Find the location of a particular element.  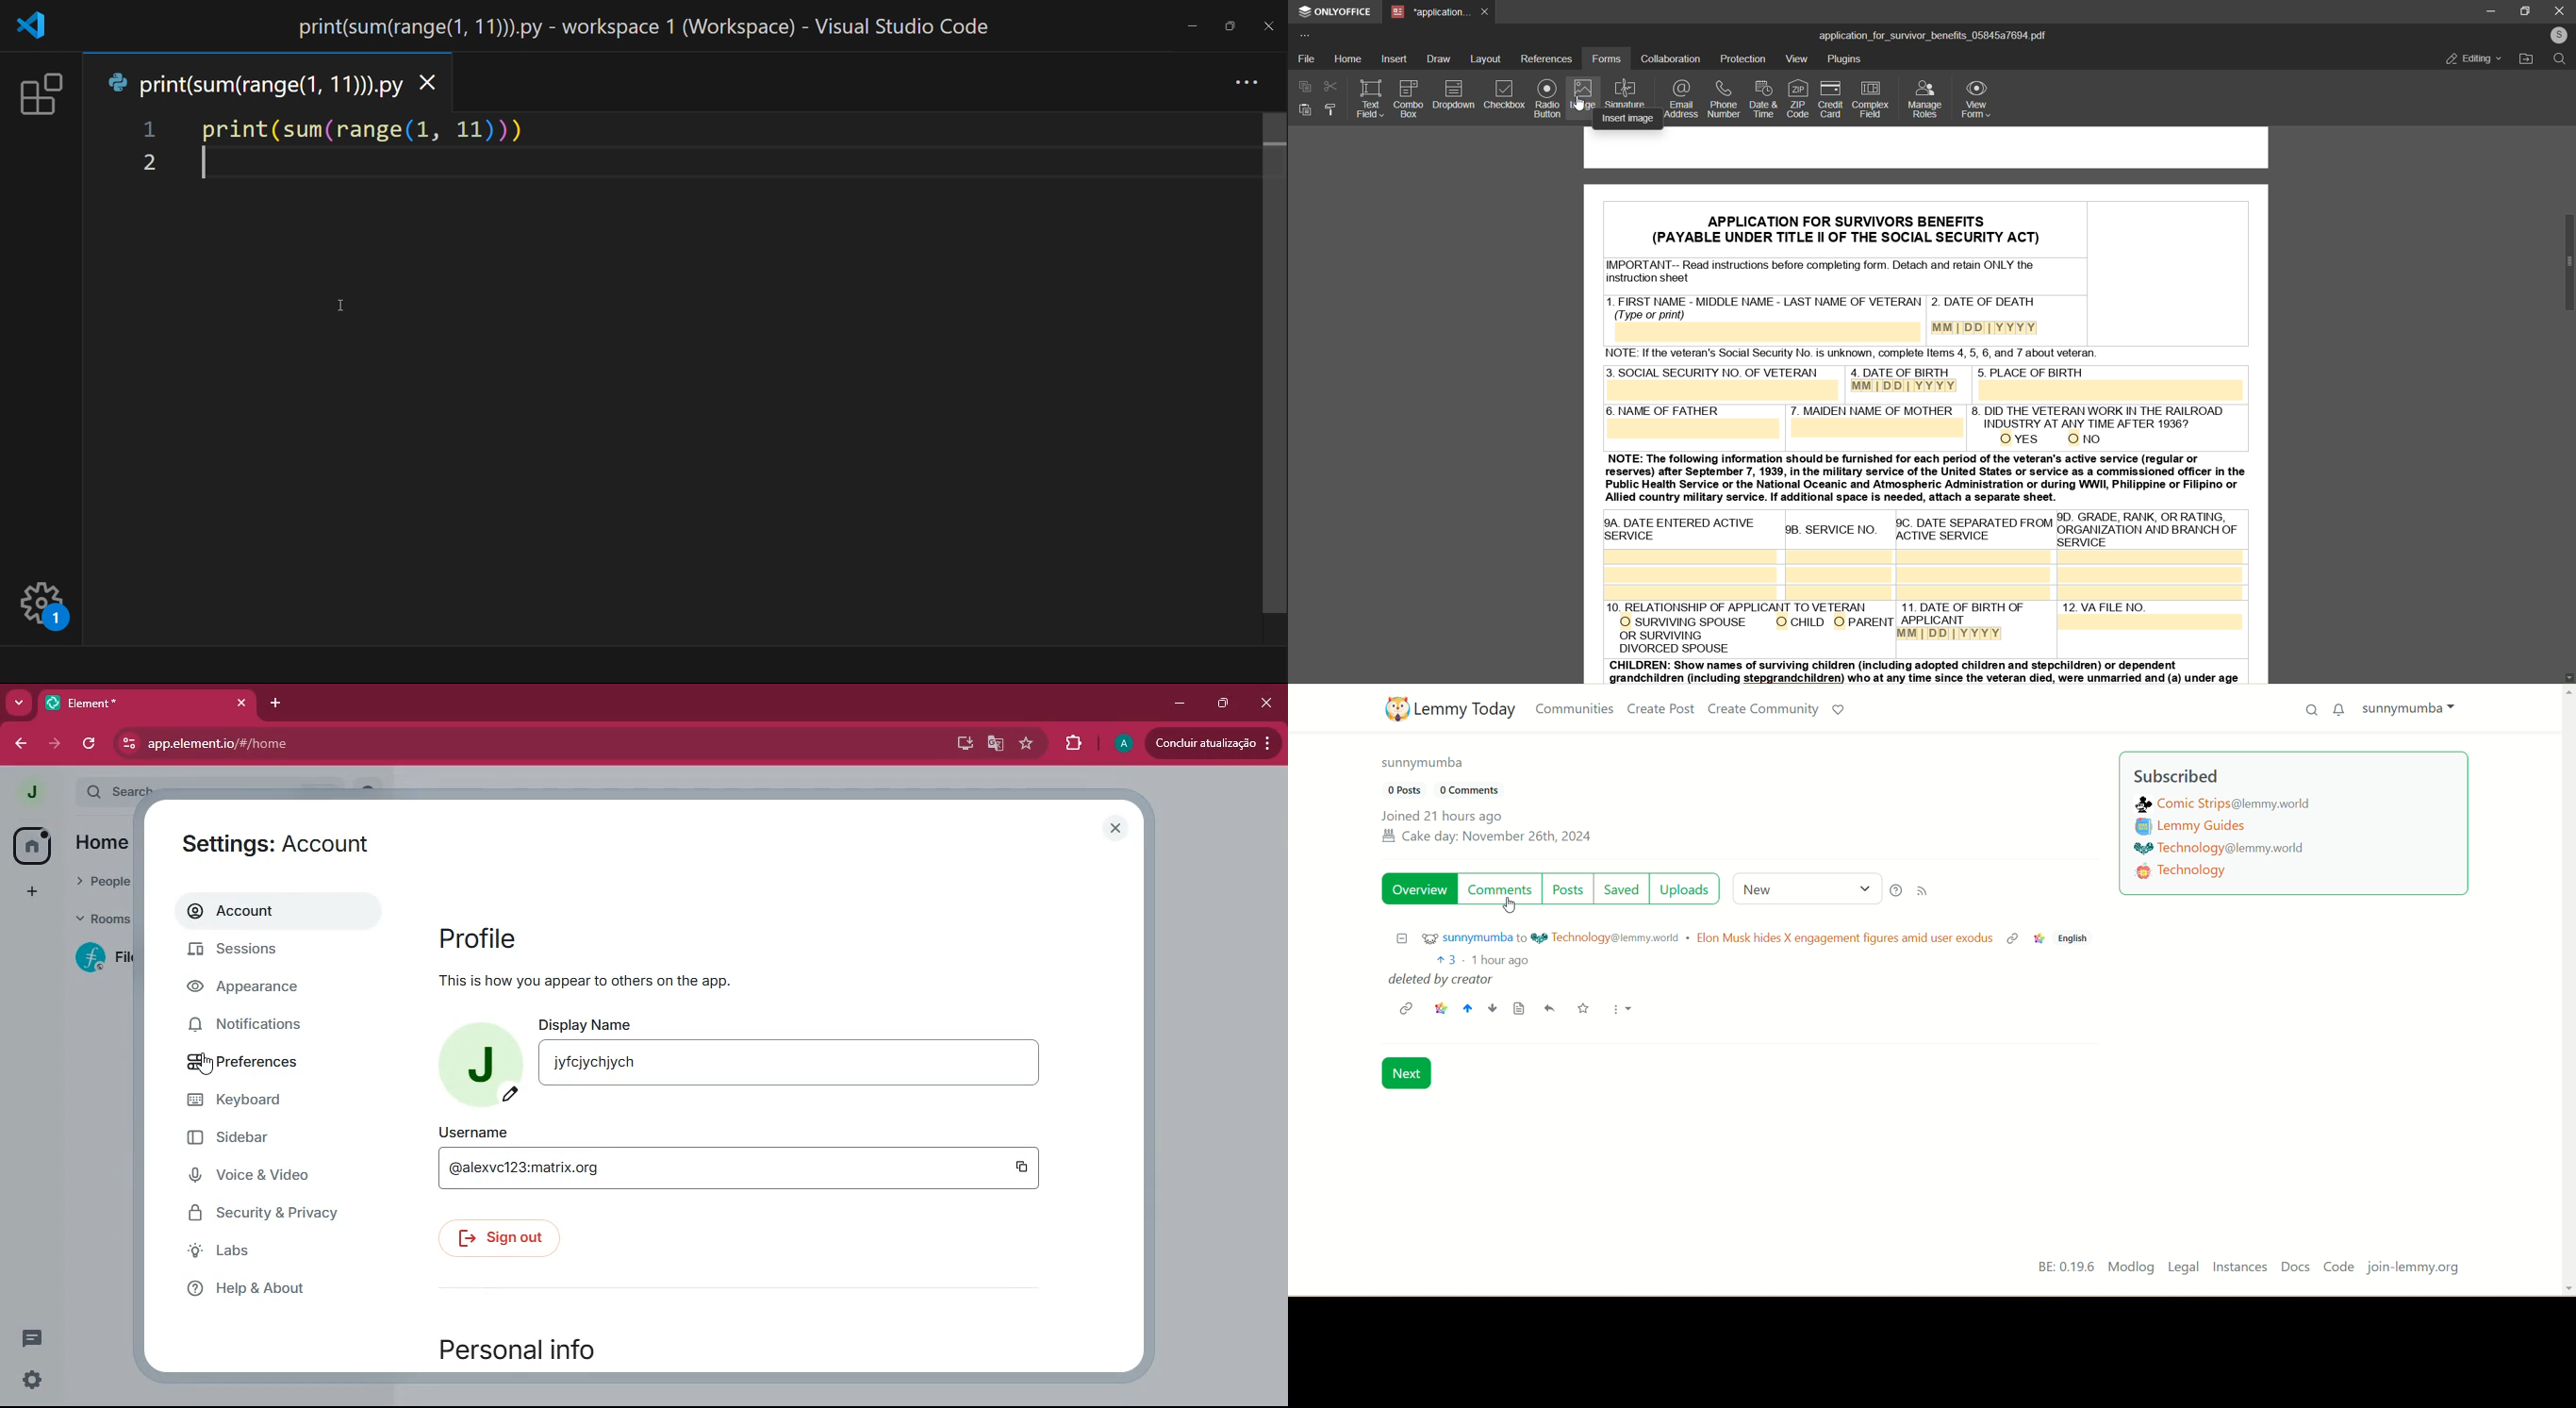

keyboard is located at coordinates (264, 1103).